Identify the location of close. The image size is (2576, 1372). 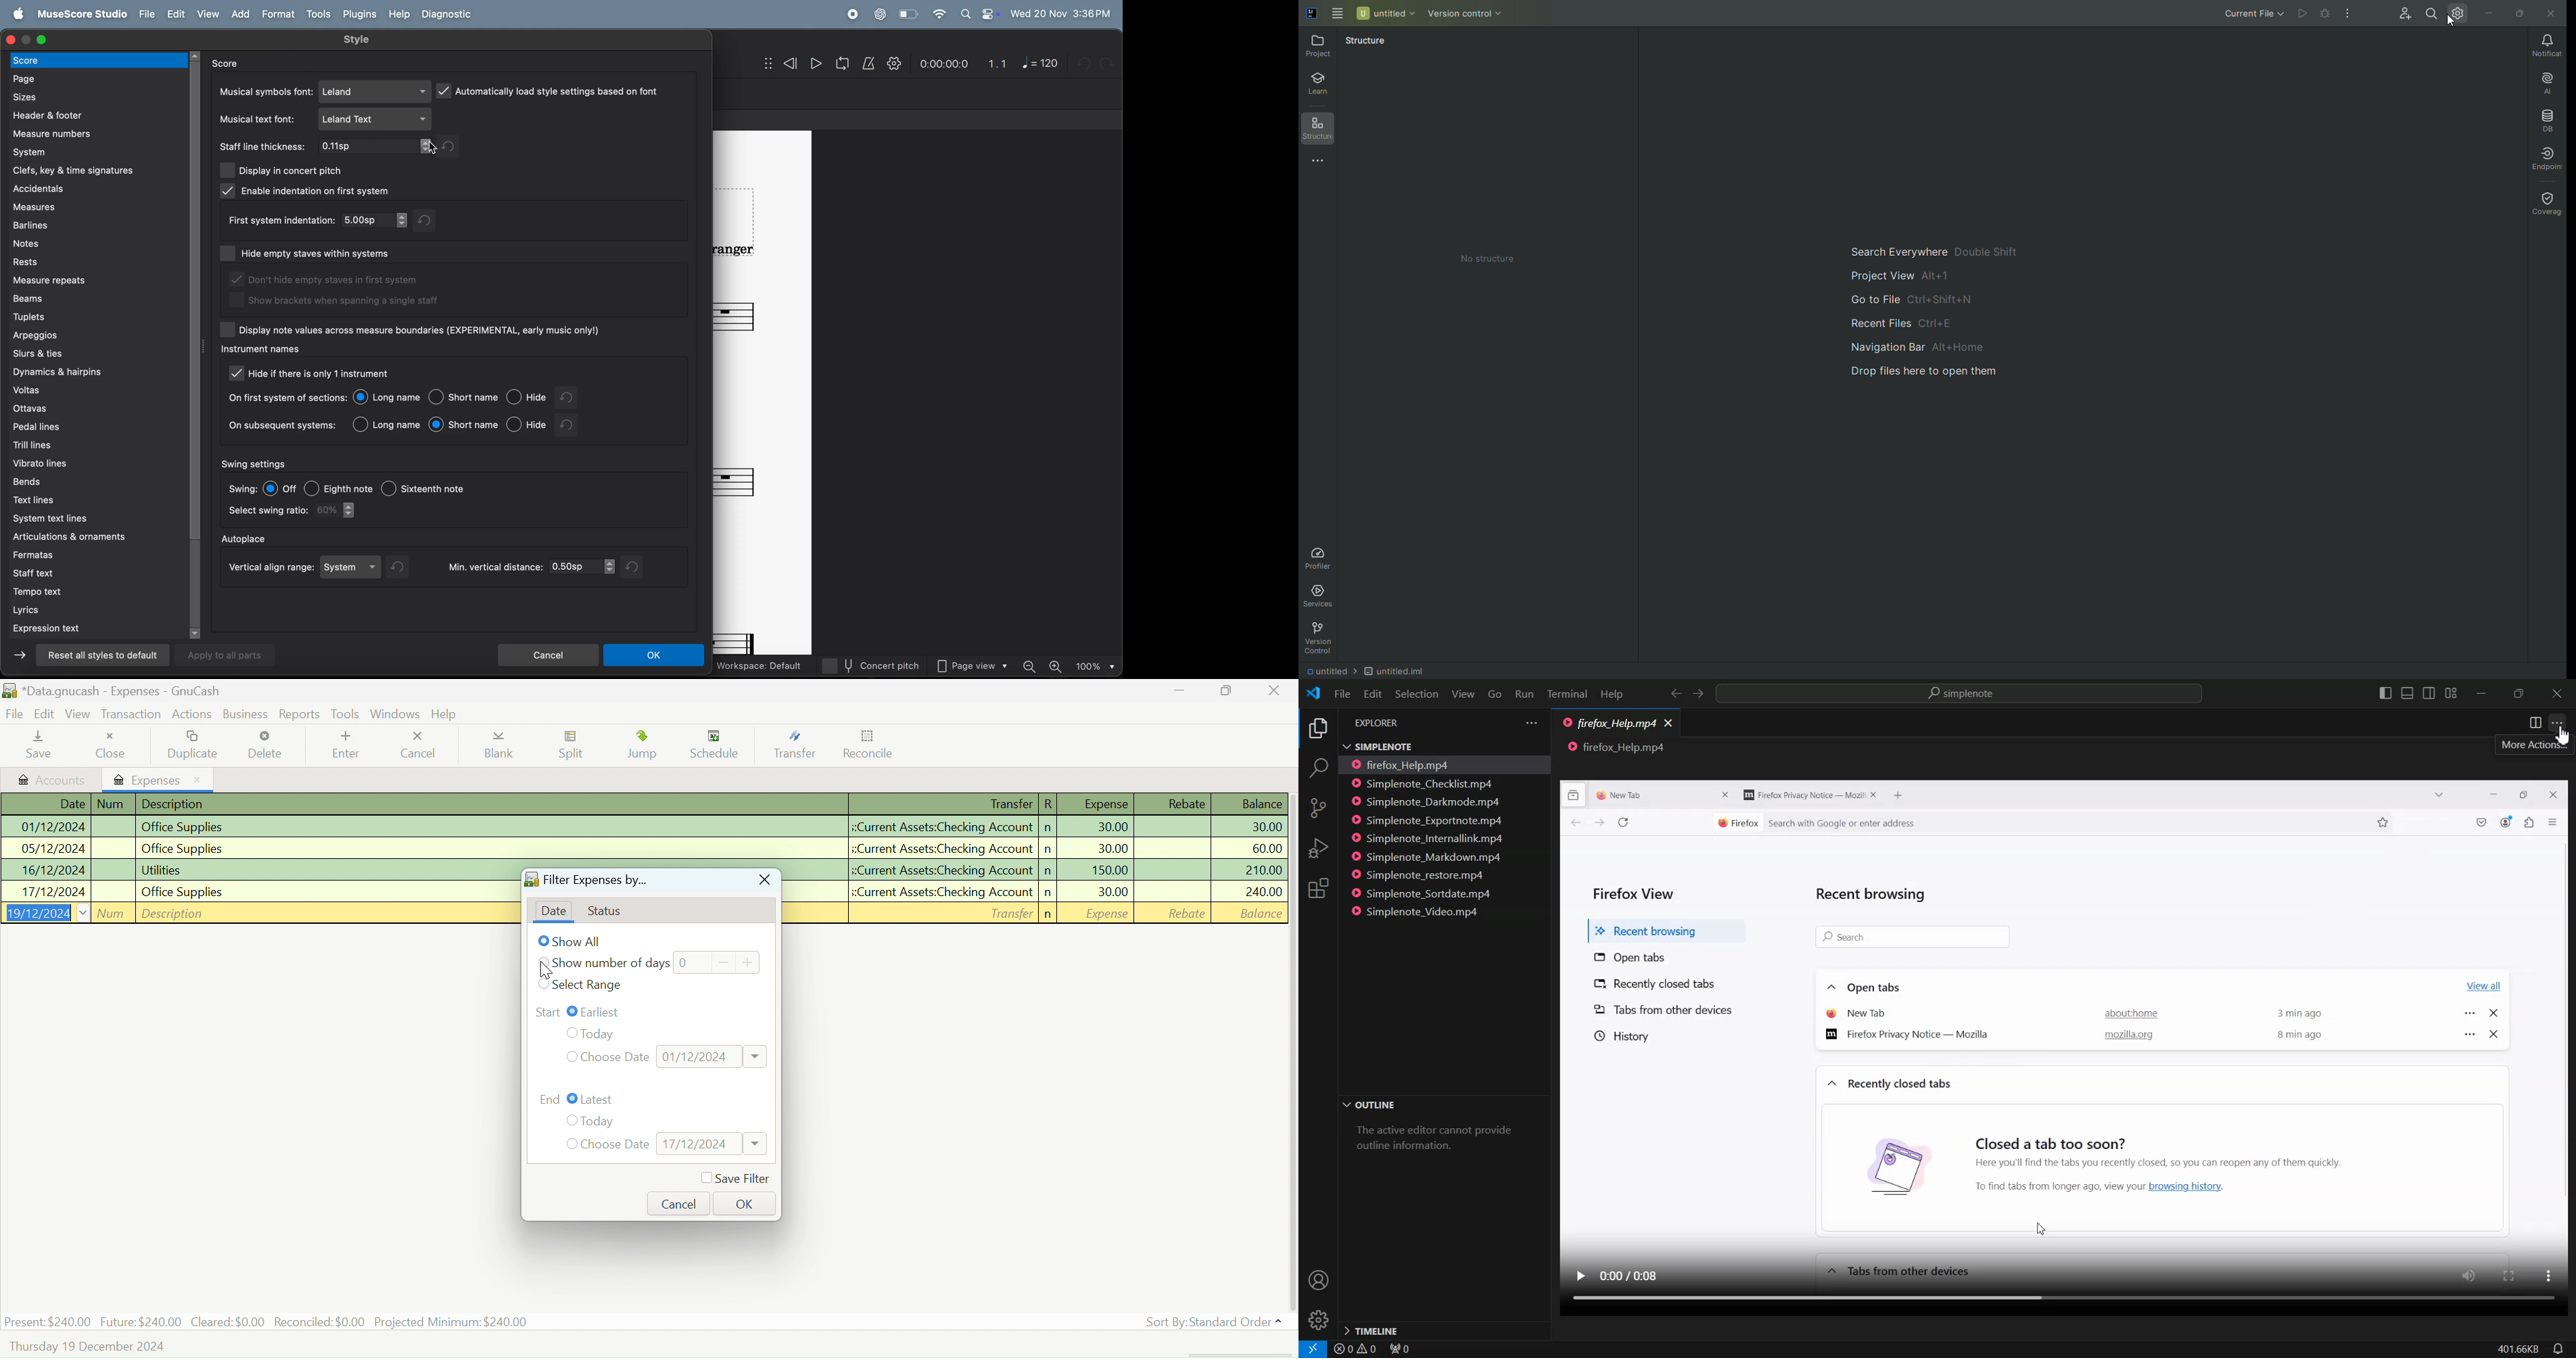
(2551, 794).